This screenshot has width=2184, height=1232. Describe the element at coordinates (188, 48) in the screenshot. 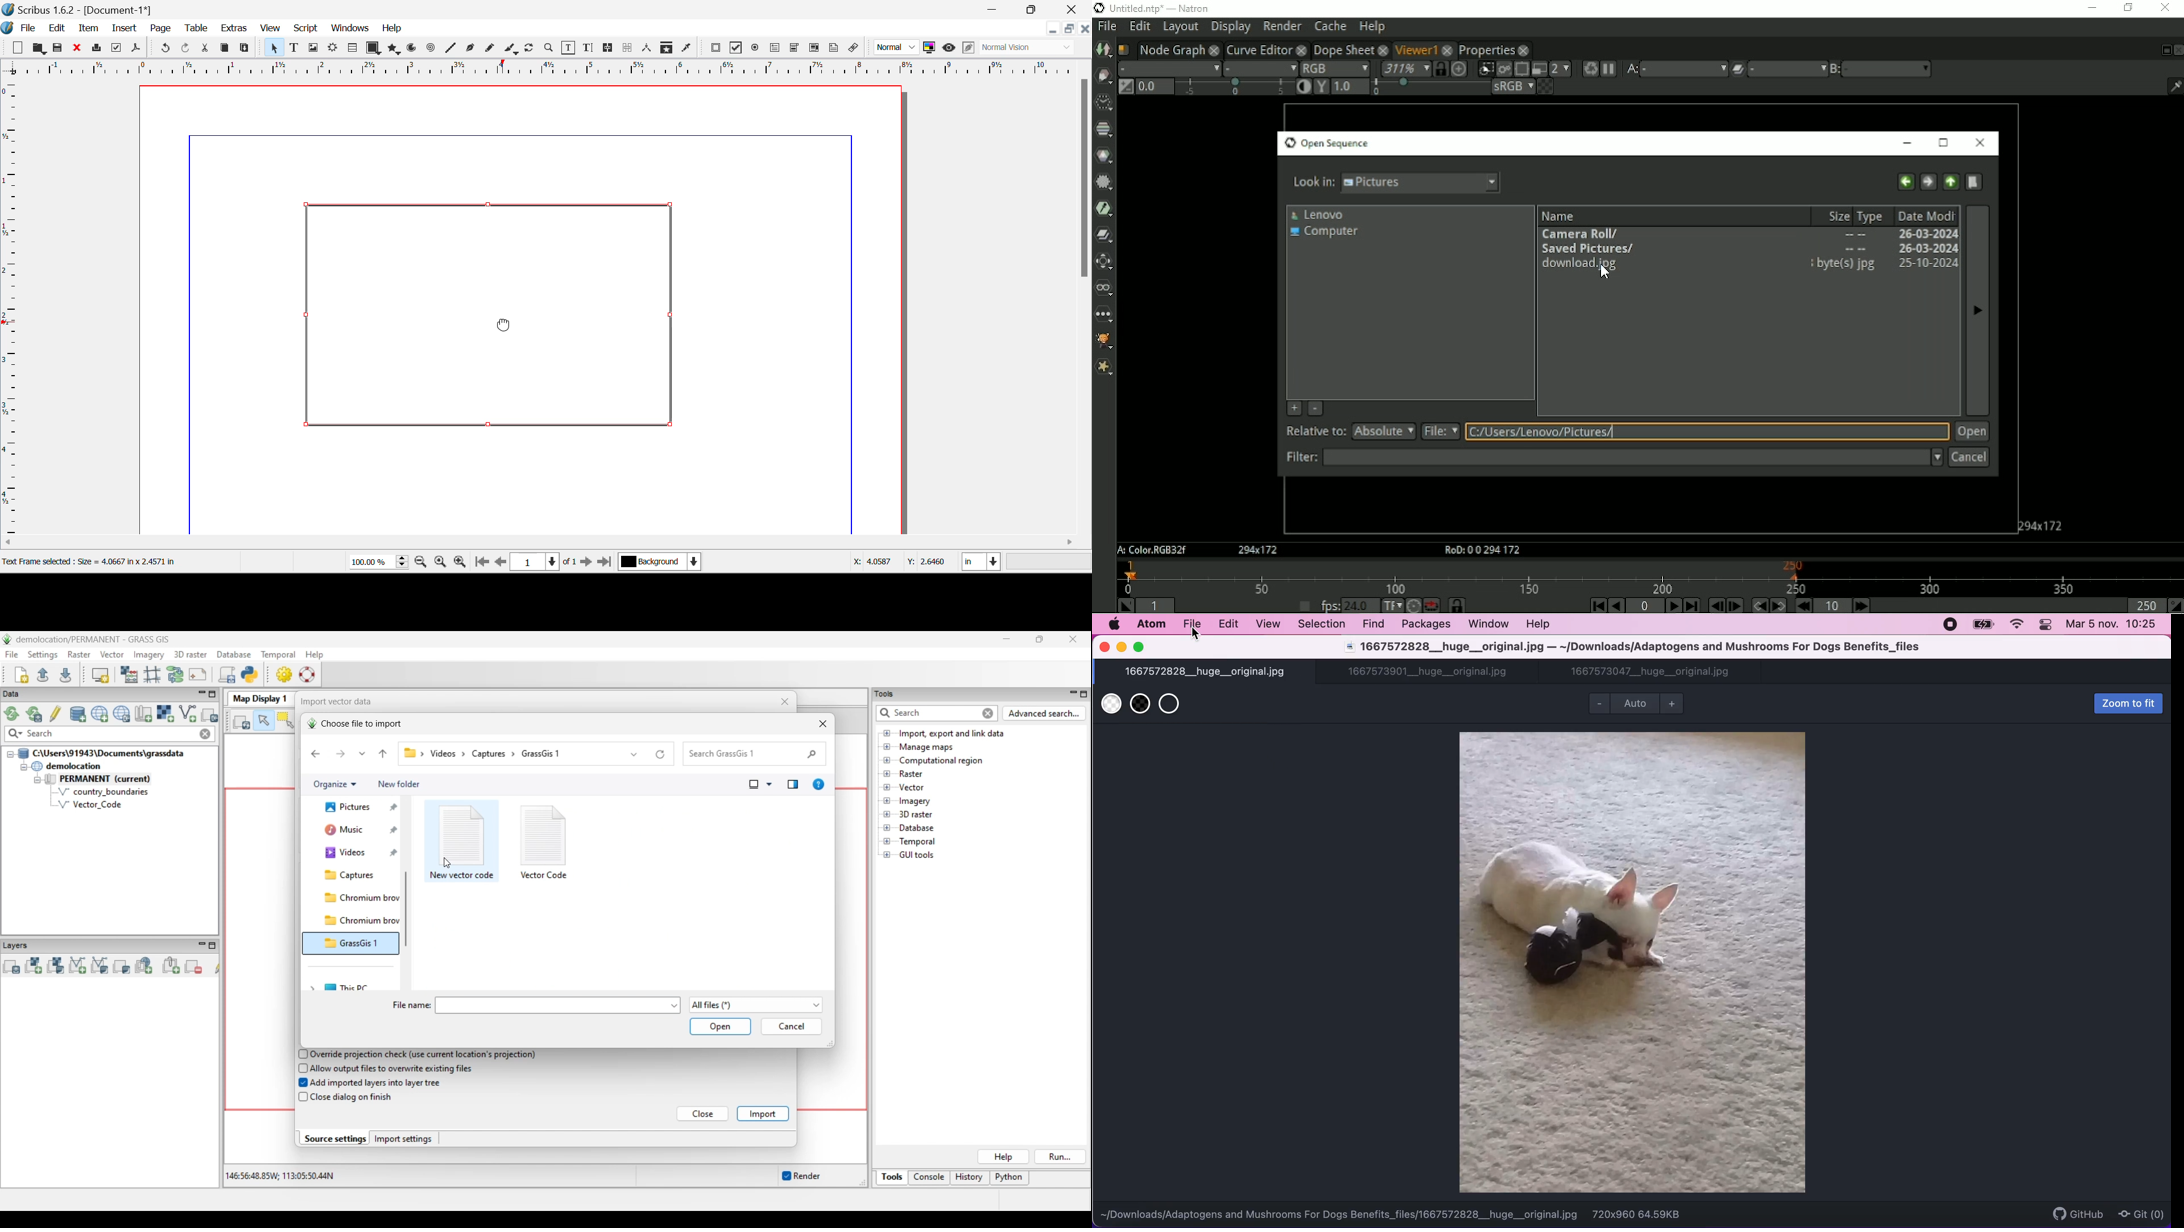

I see `Redo` at that location.